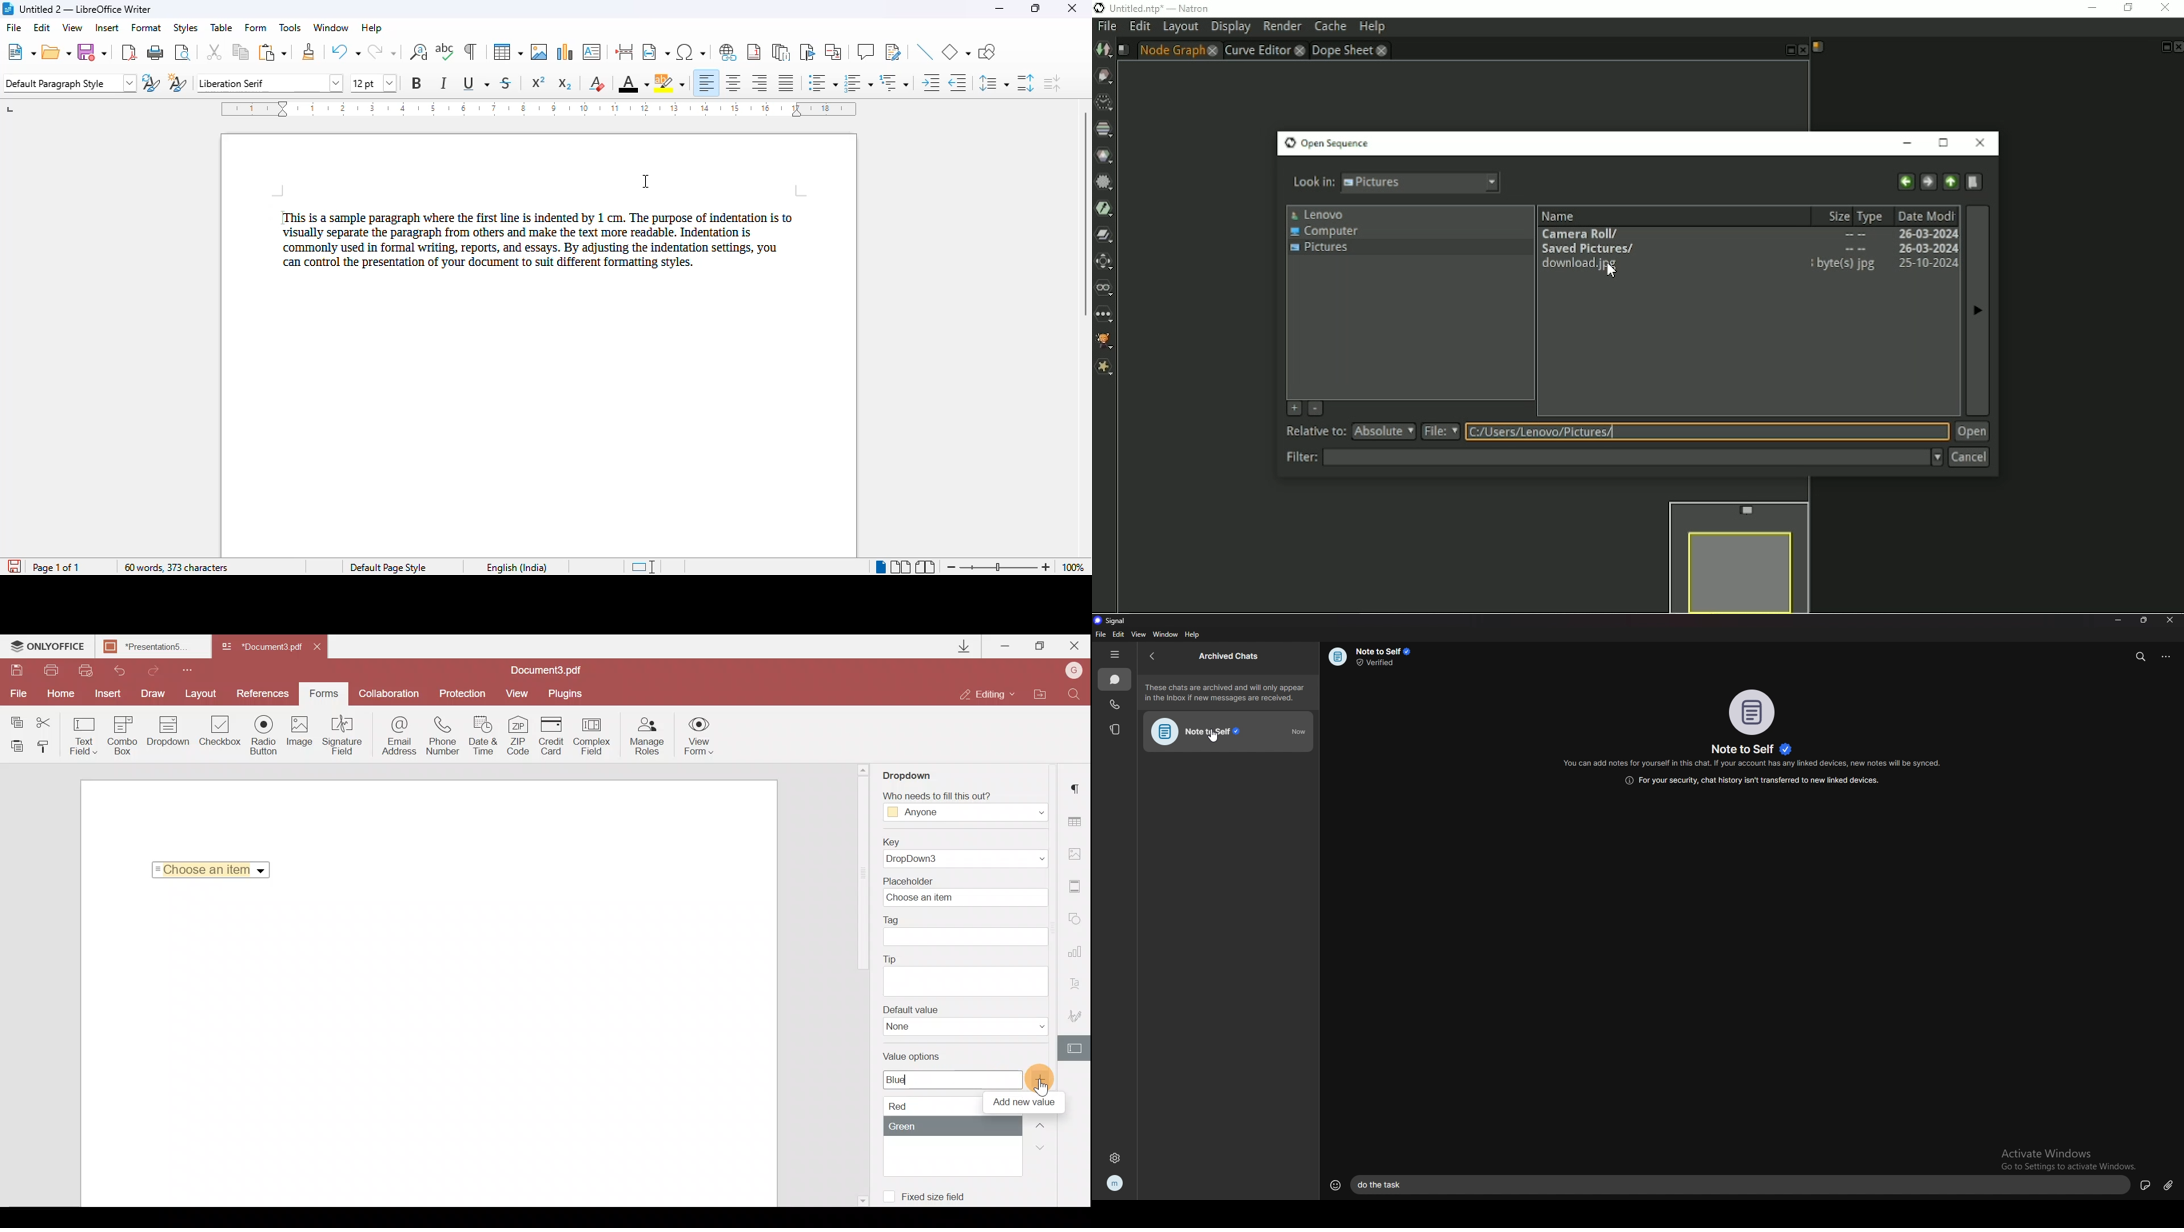  Describe the element at coordinates (213, 52) in the screenshot. I see `cut` at that location.